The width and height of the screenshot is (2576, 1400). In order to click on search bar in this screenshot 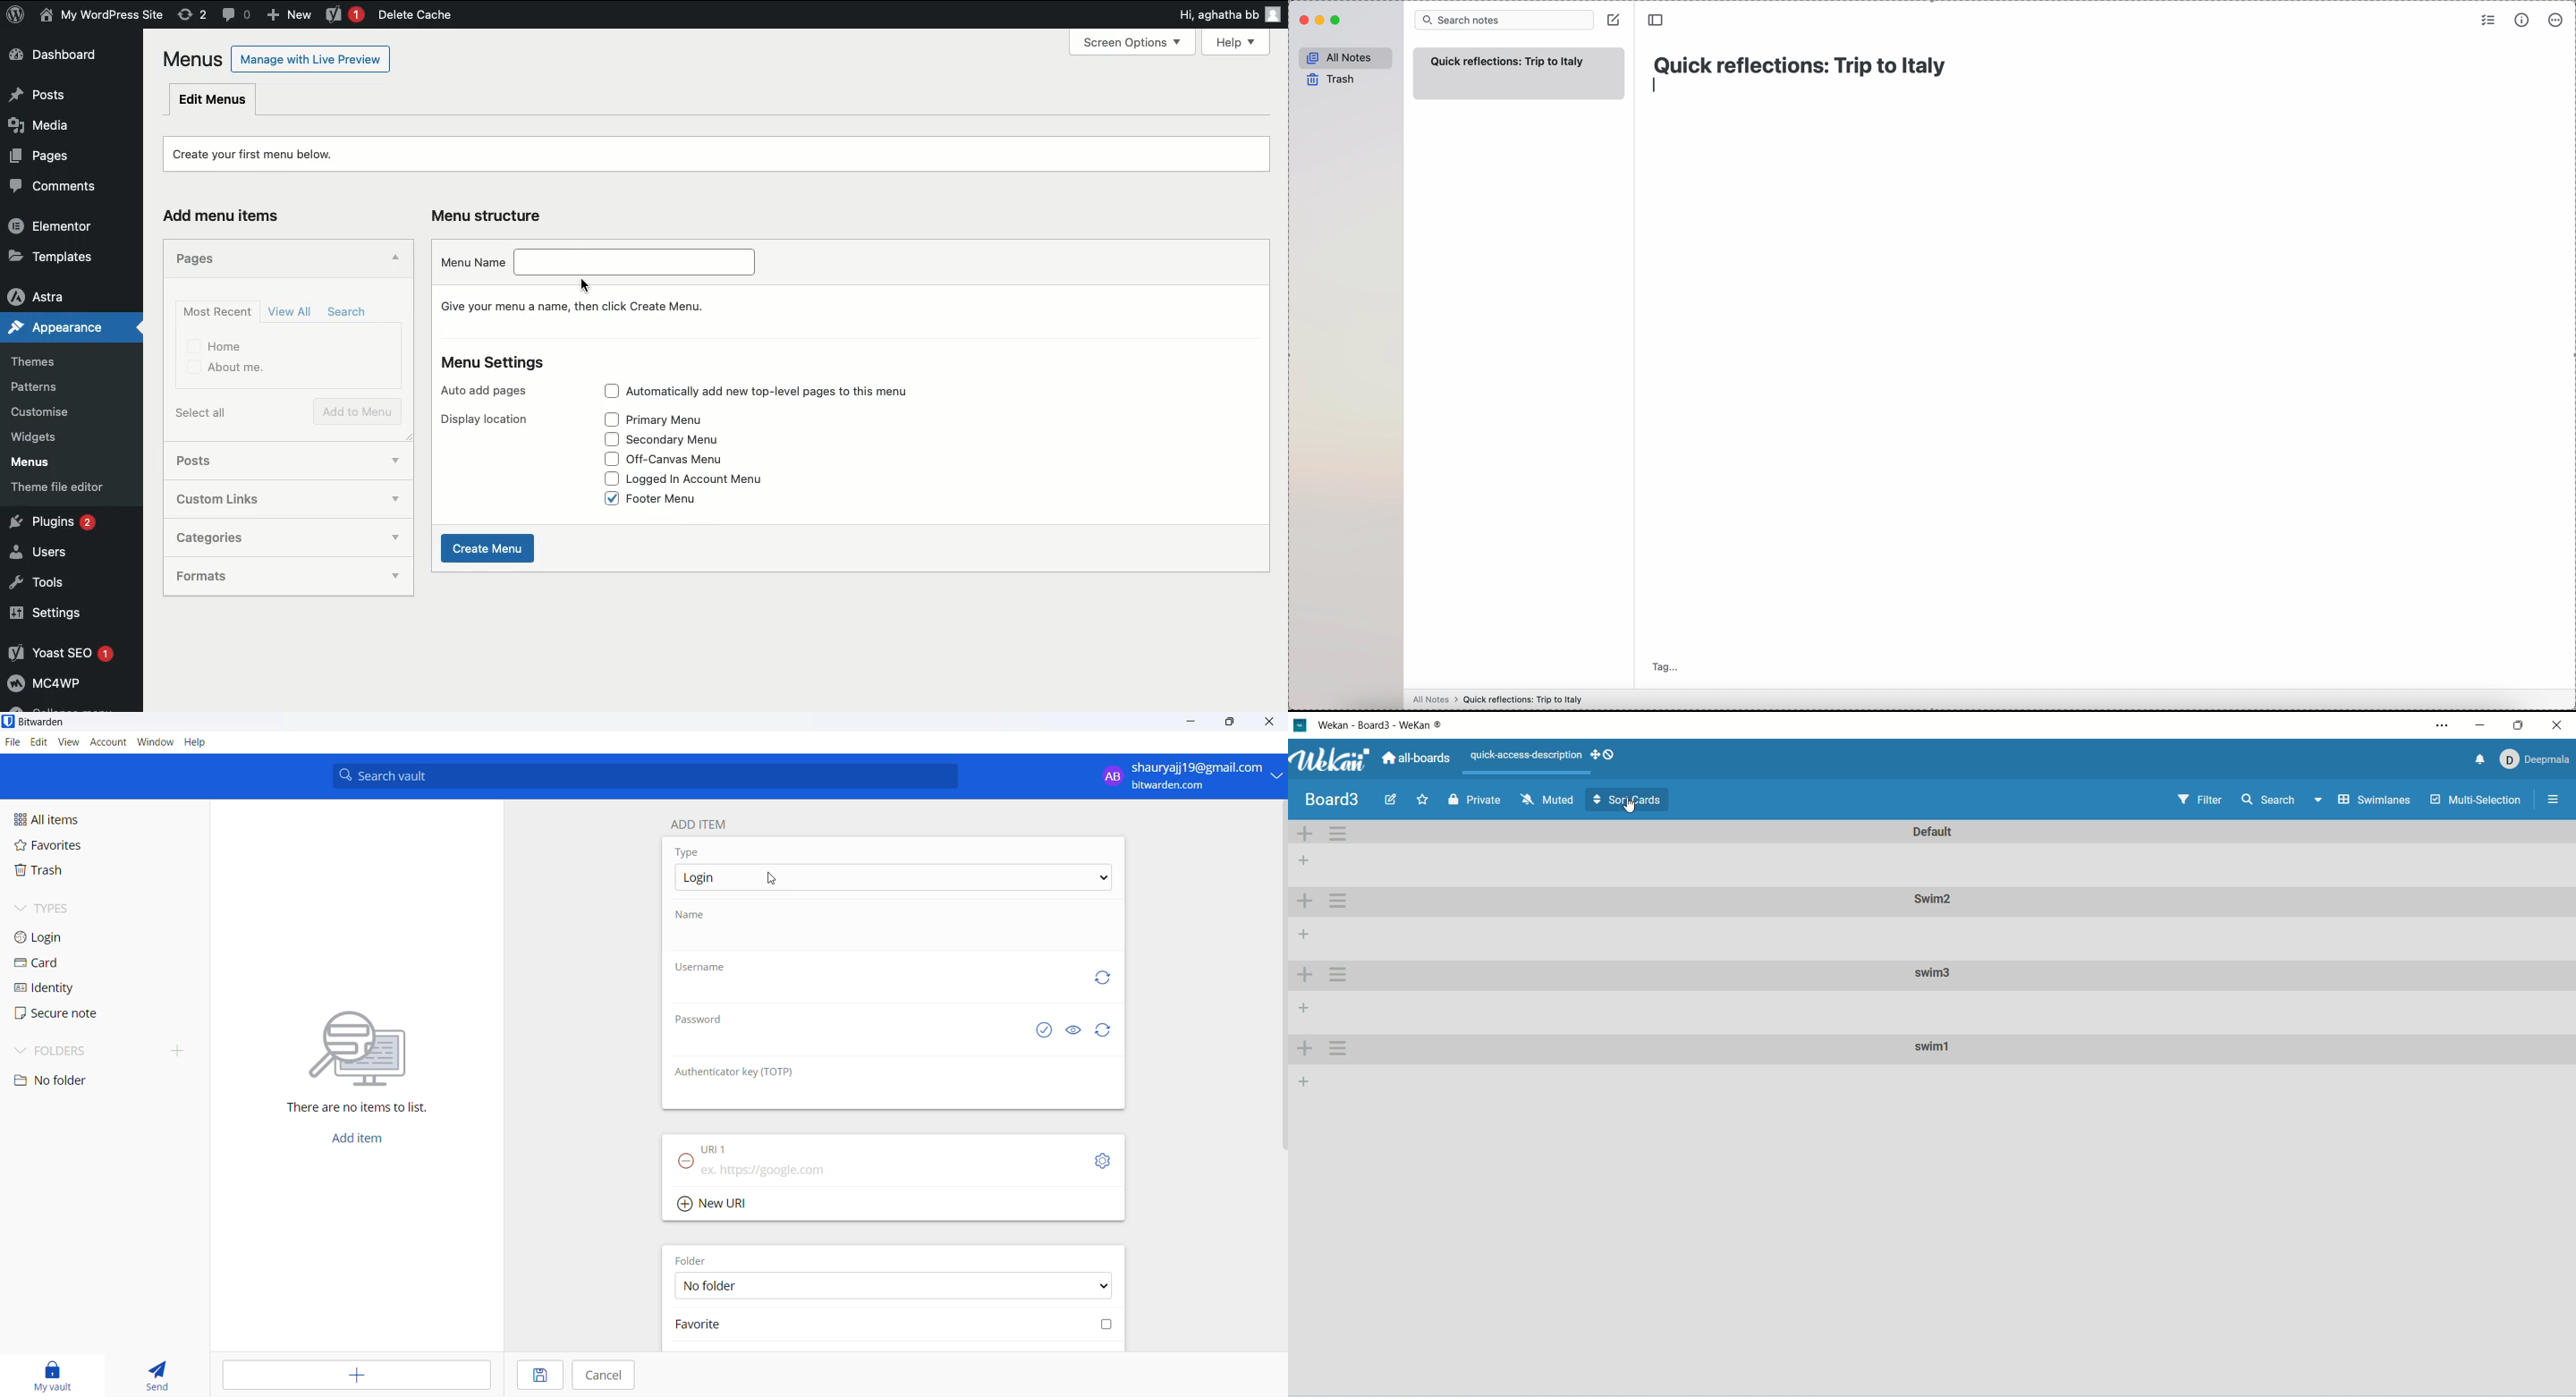, I will do `click(1505, 19)`.